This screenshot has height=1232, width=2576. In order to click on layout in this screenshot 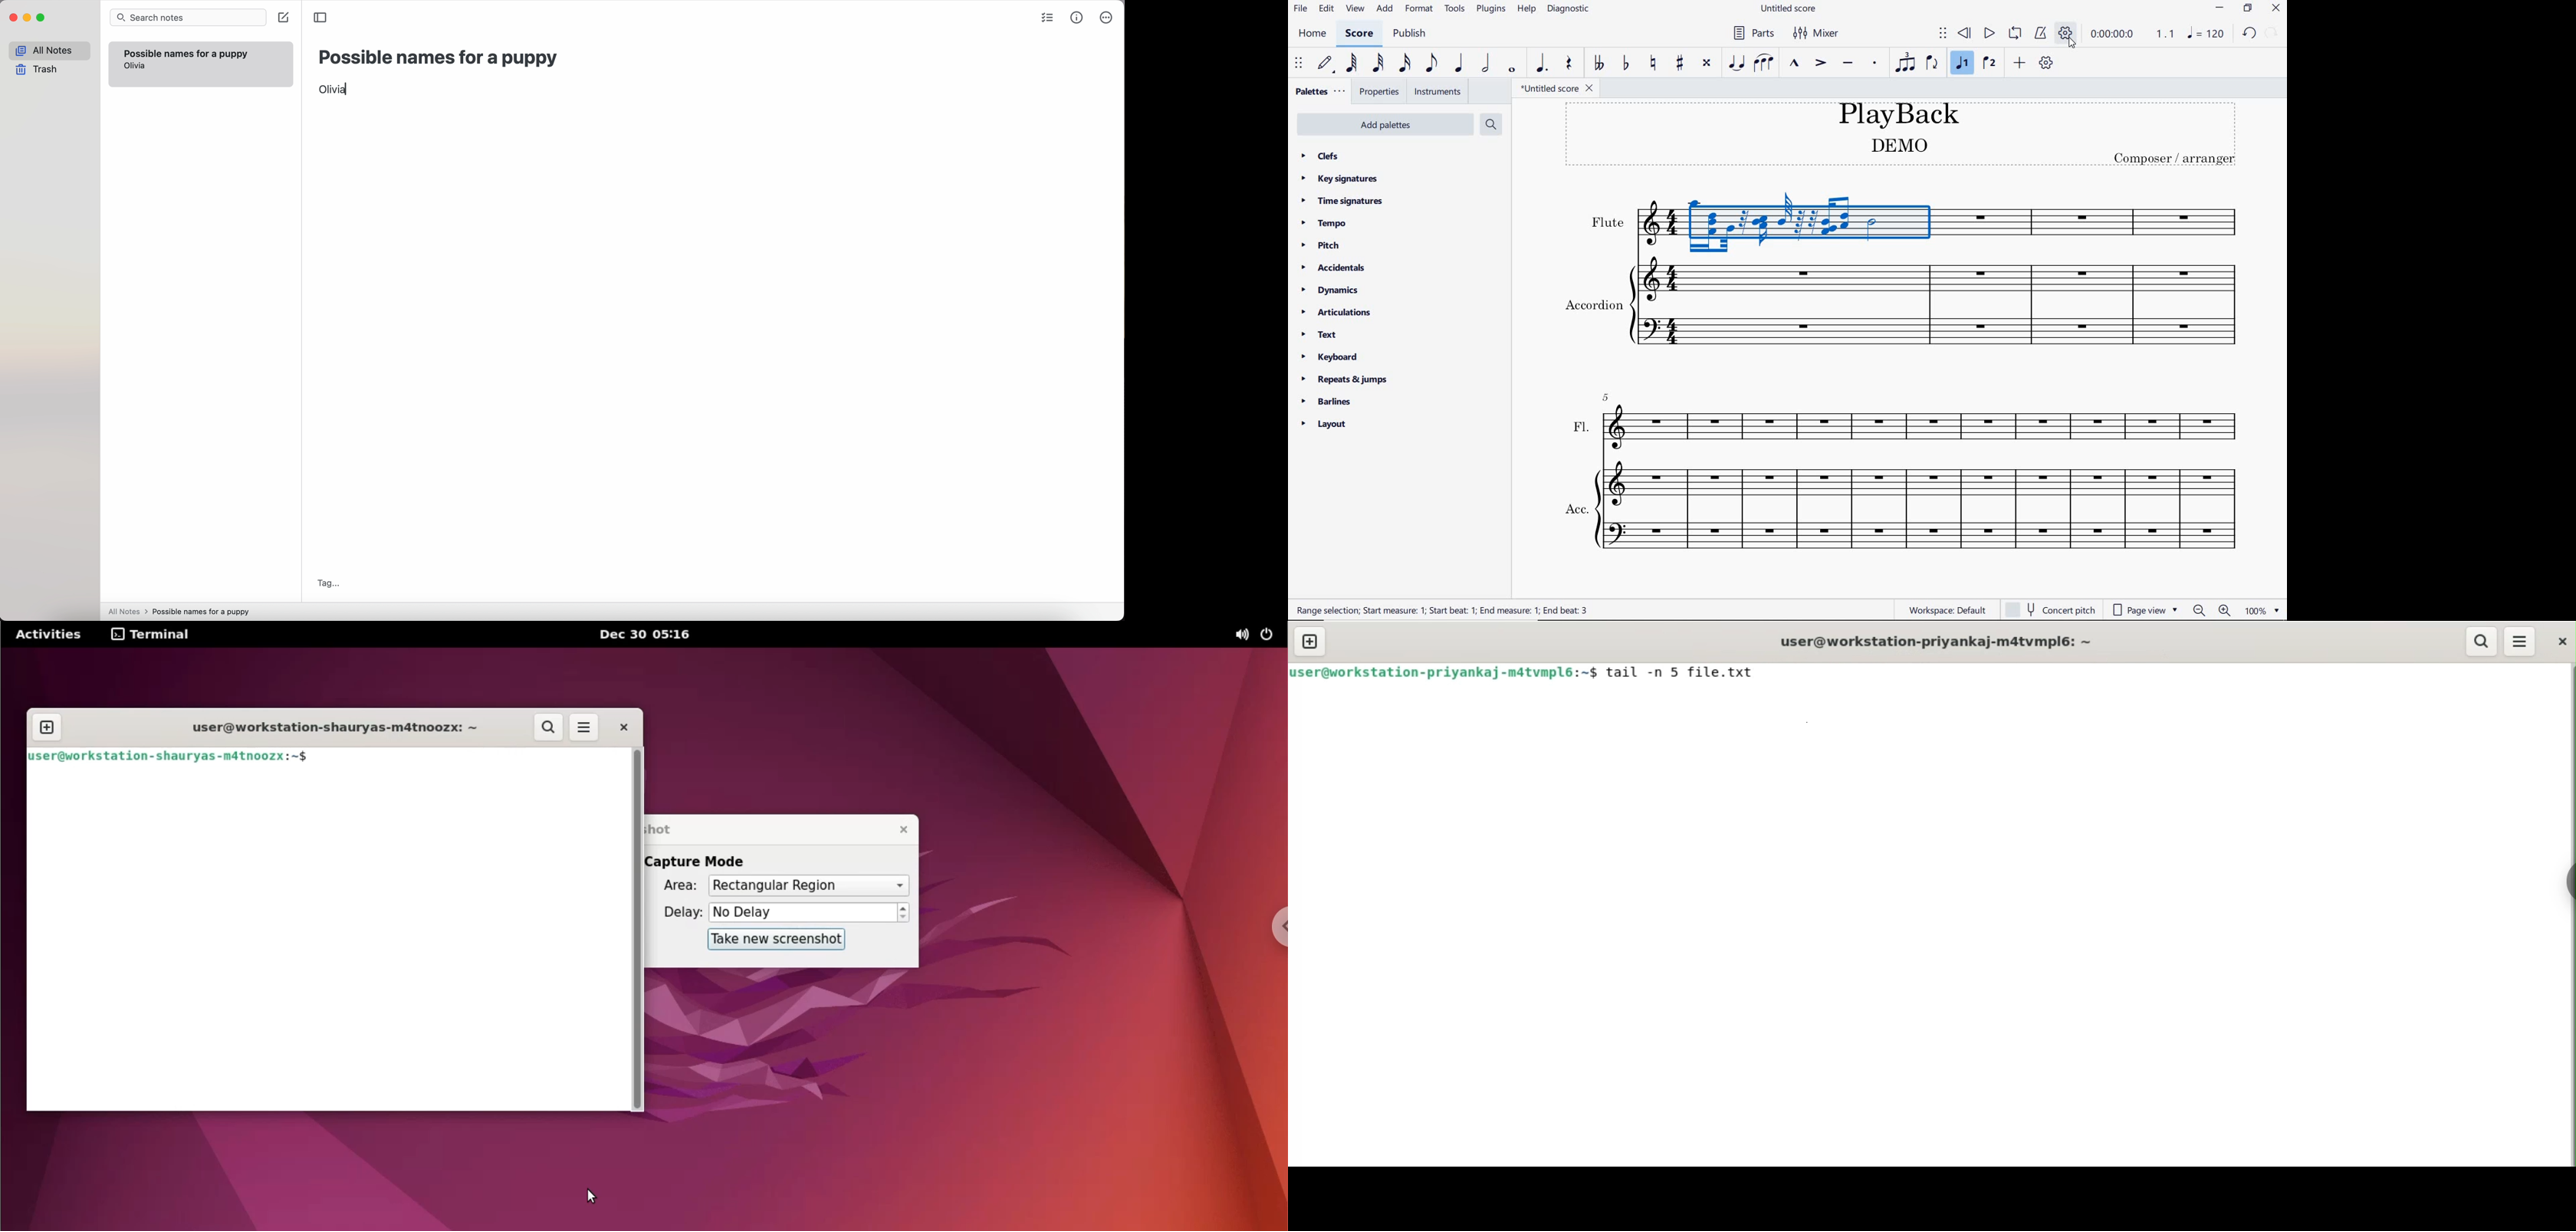, I will do `click(1325, 423)`.